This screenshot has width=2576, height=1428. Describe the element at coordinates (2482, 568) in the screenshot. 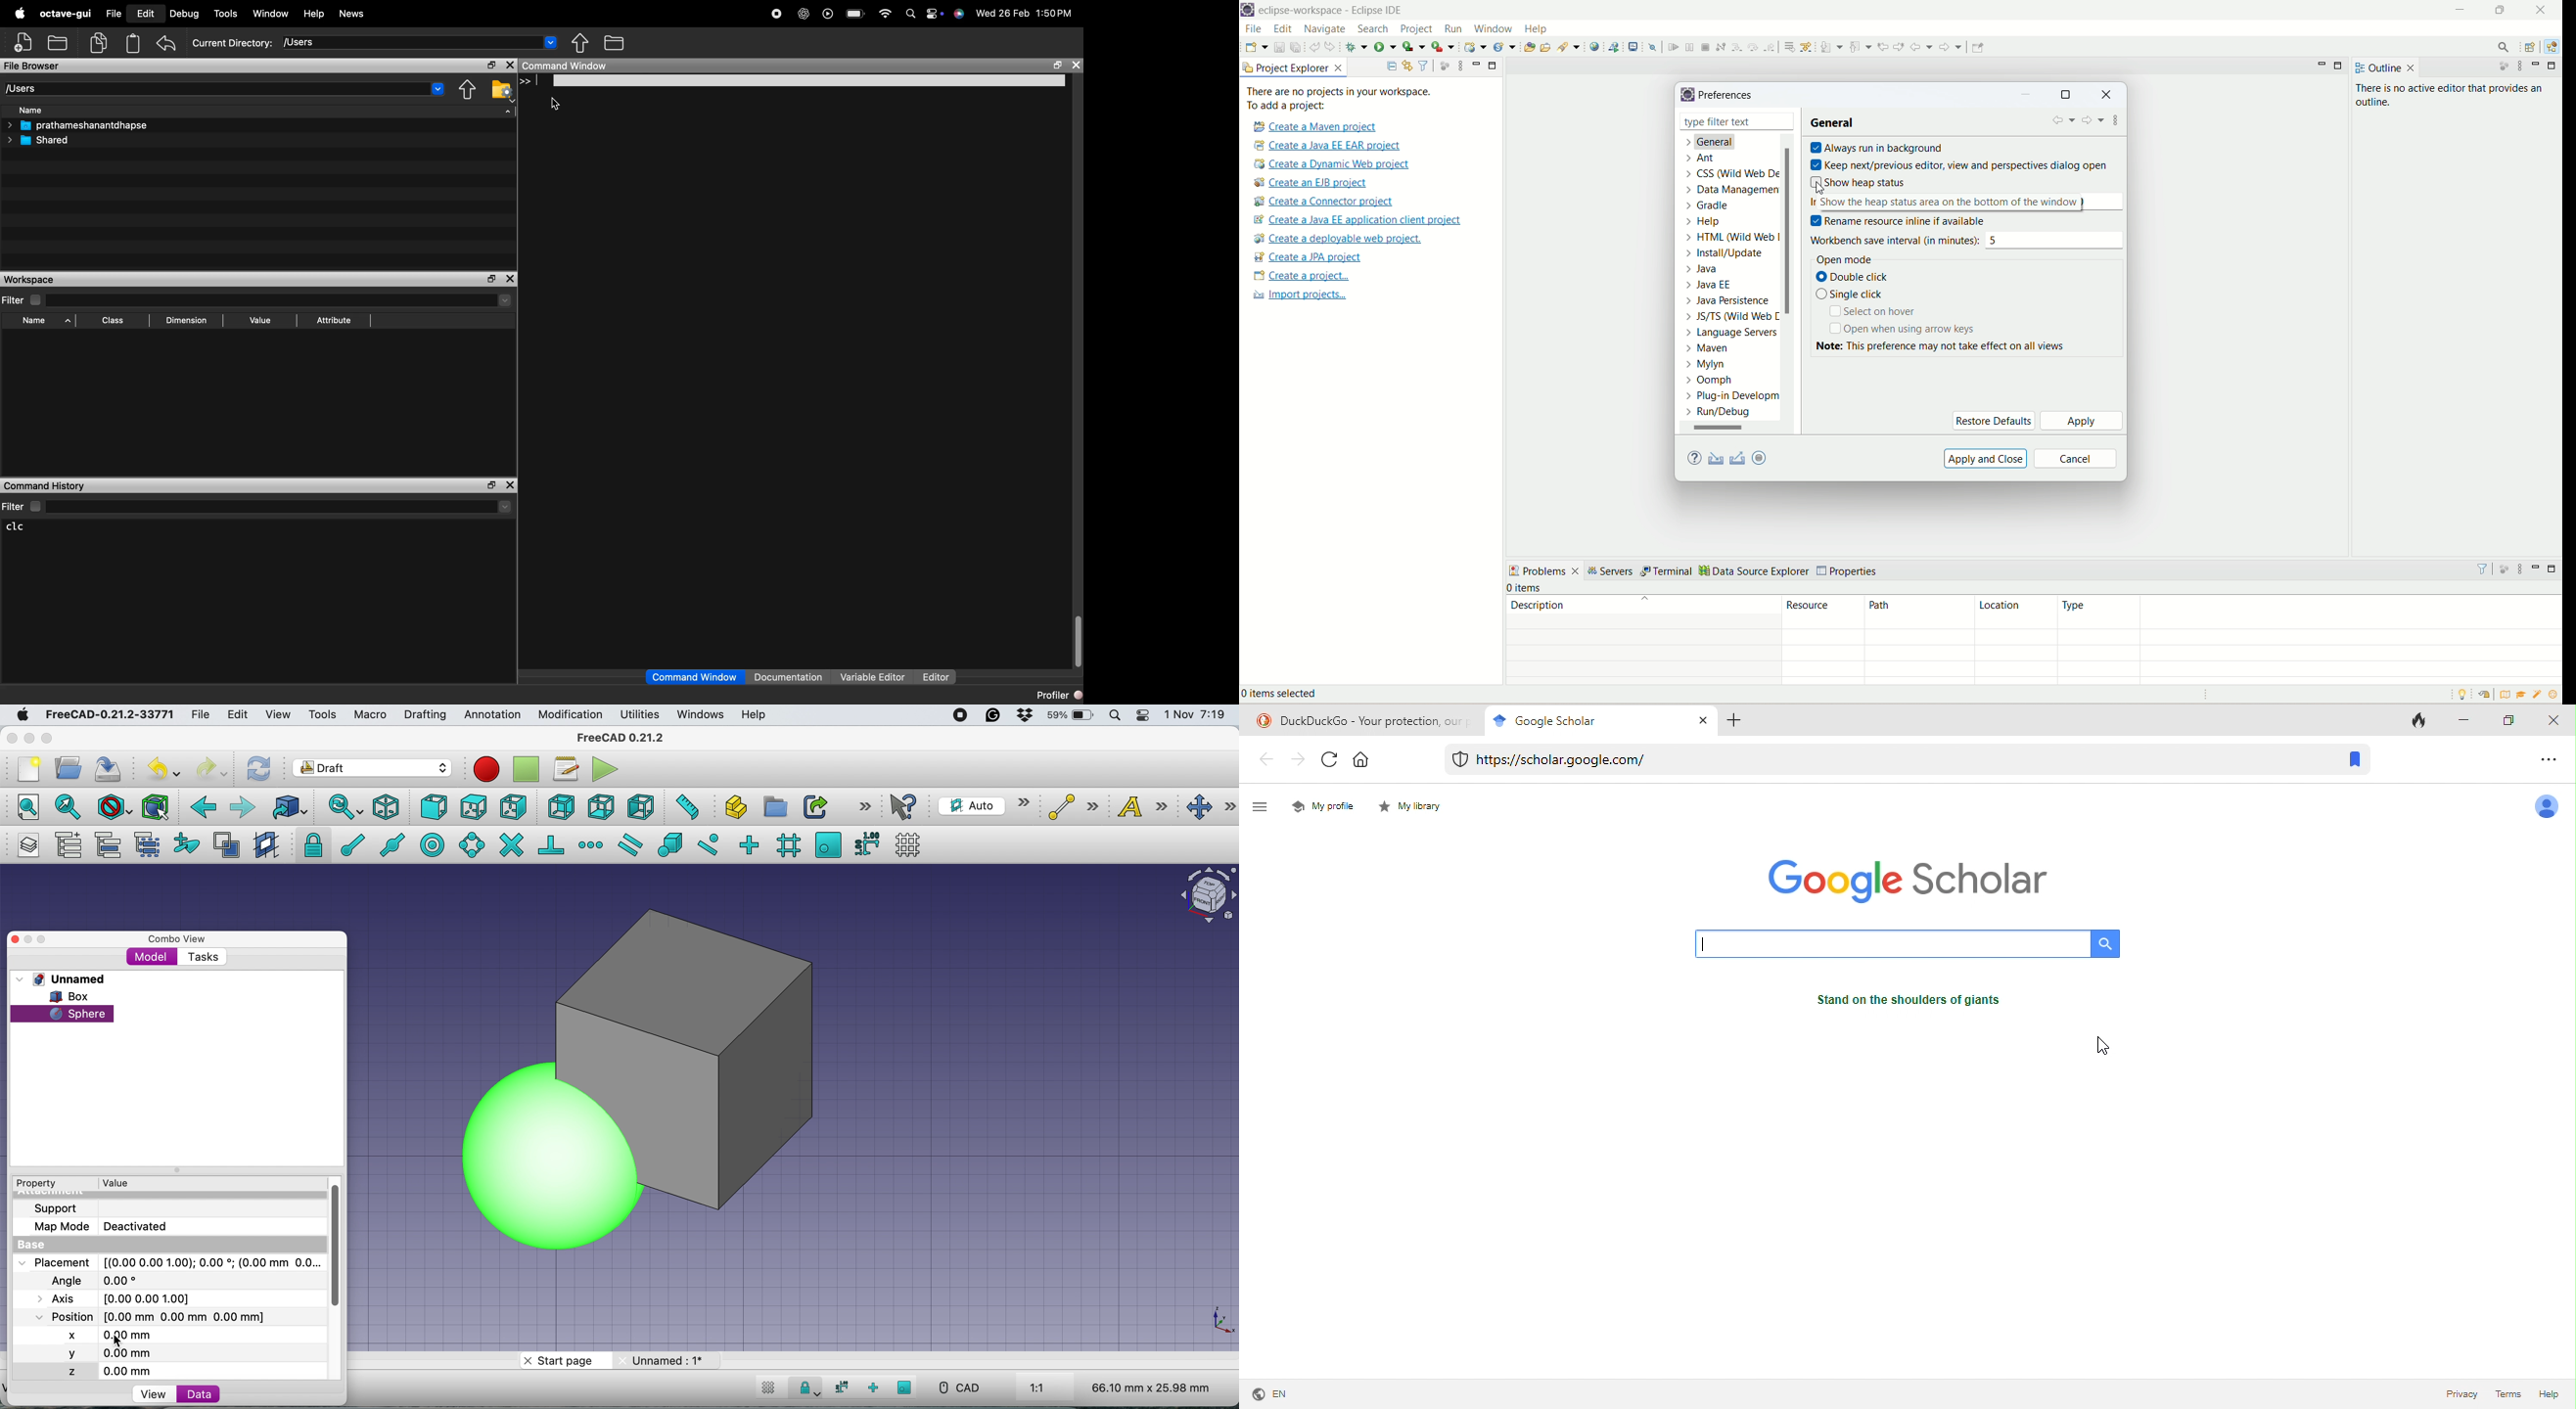

I see `filters` at that location.